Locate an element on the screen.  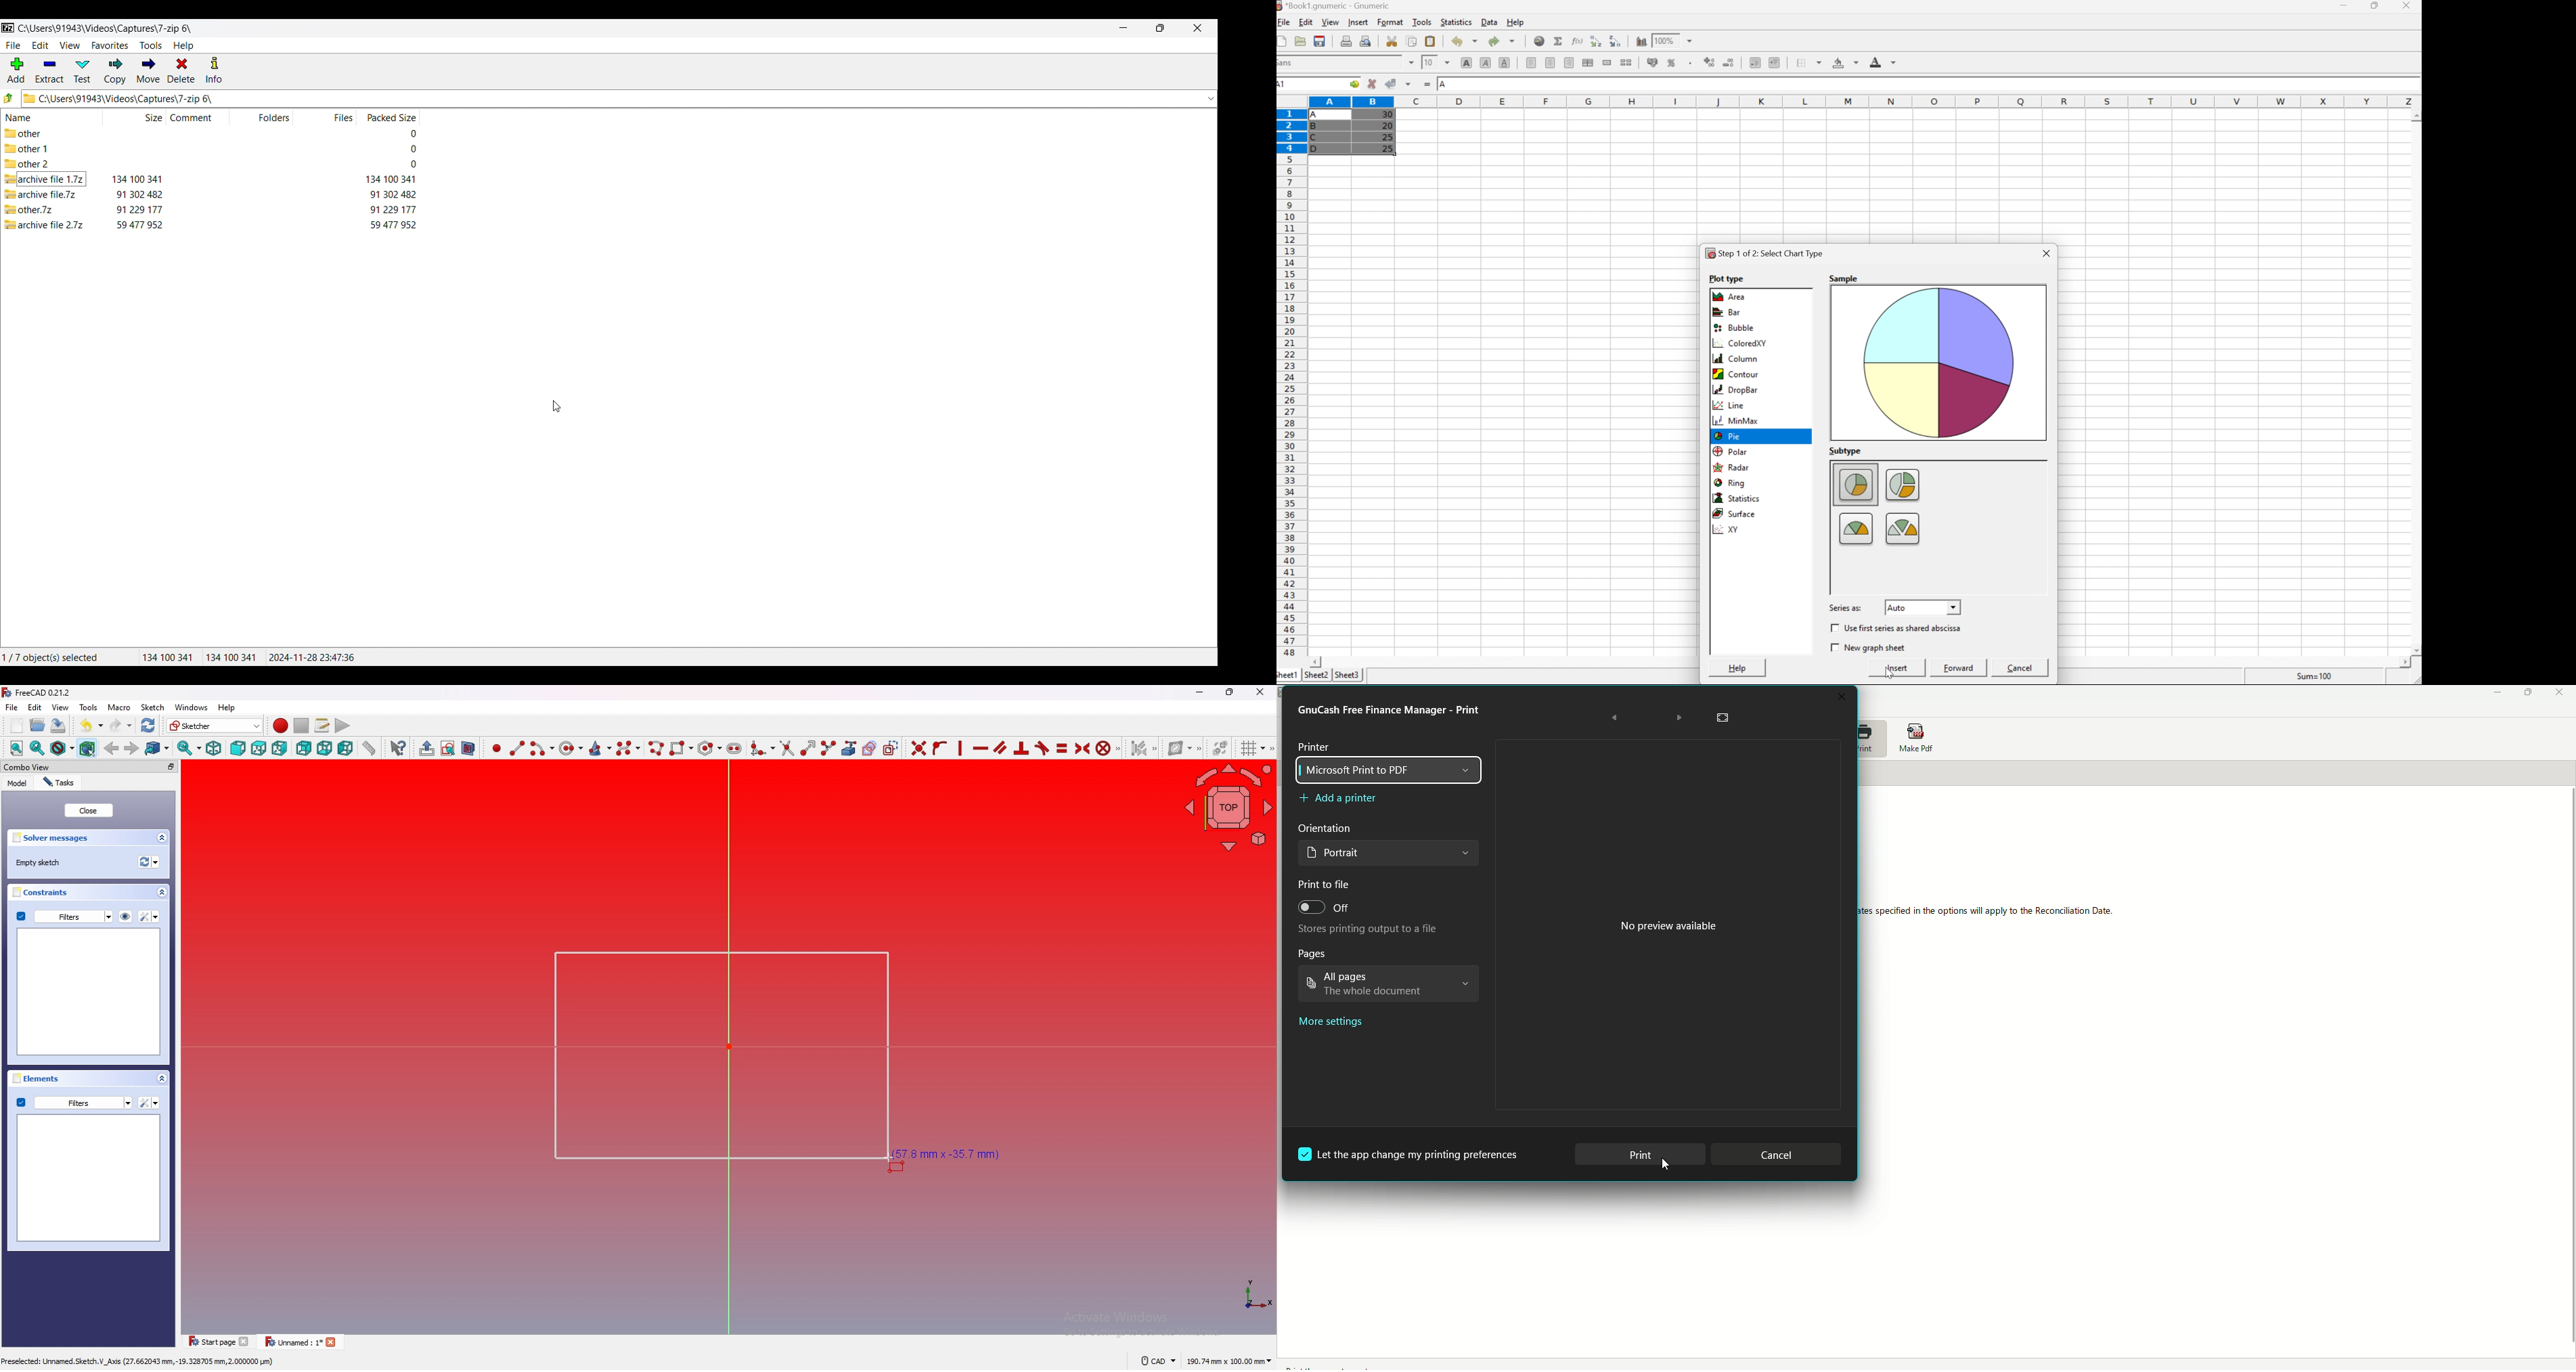
empty sketch is located at coordinates (40, 863).